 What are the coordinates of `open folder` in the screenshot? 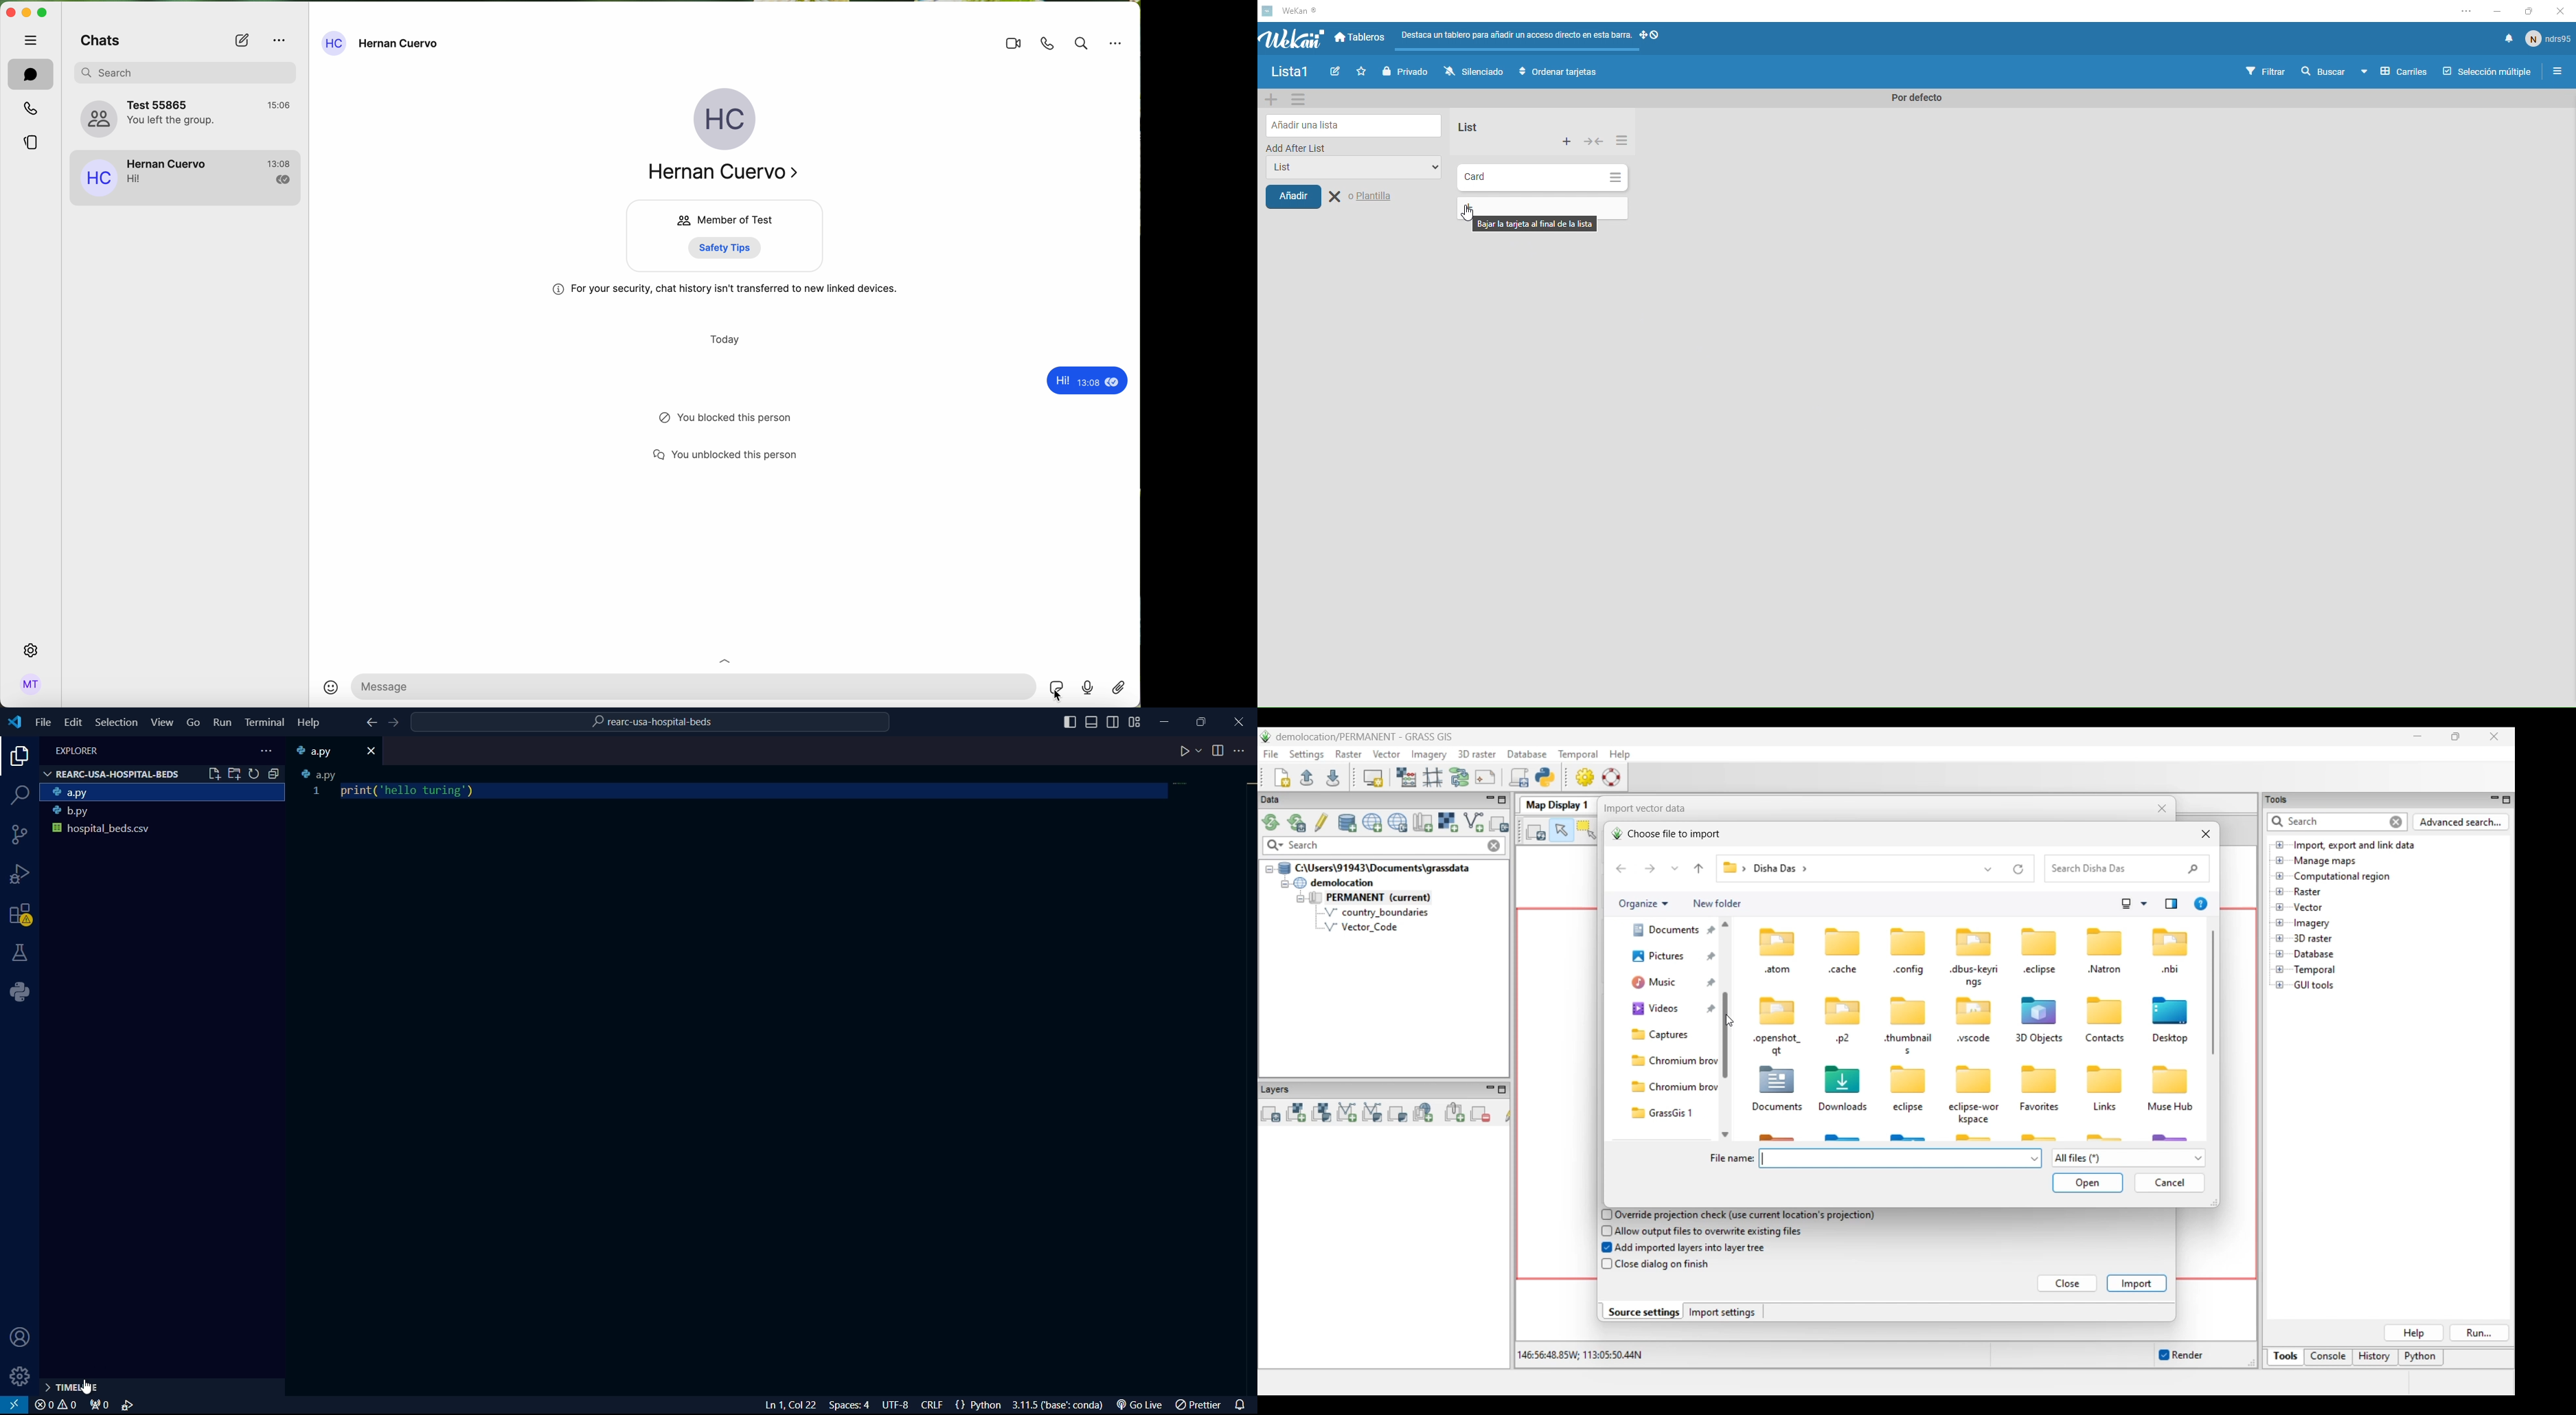 It's located at (236, 773).